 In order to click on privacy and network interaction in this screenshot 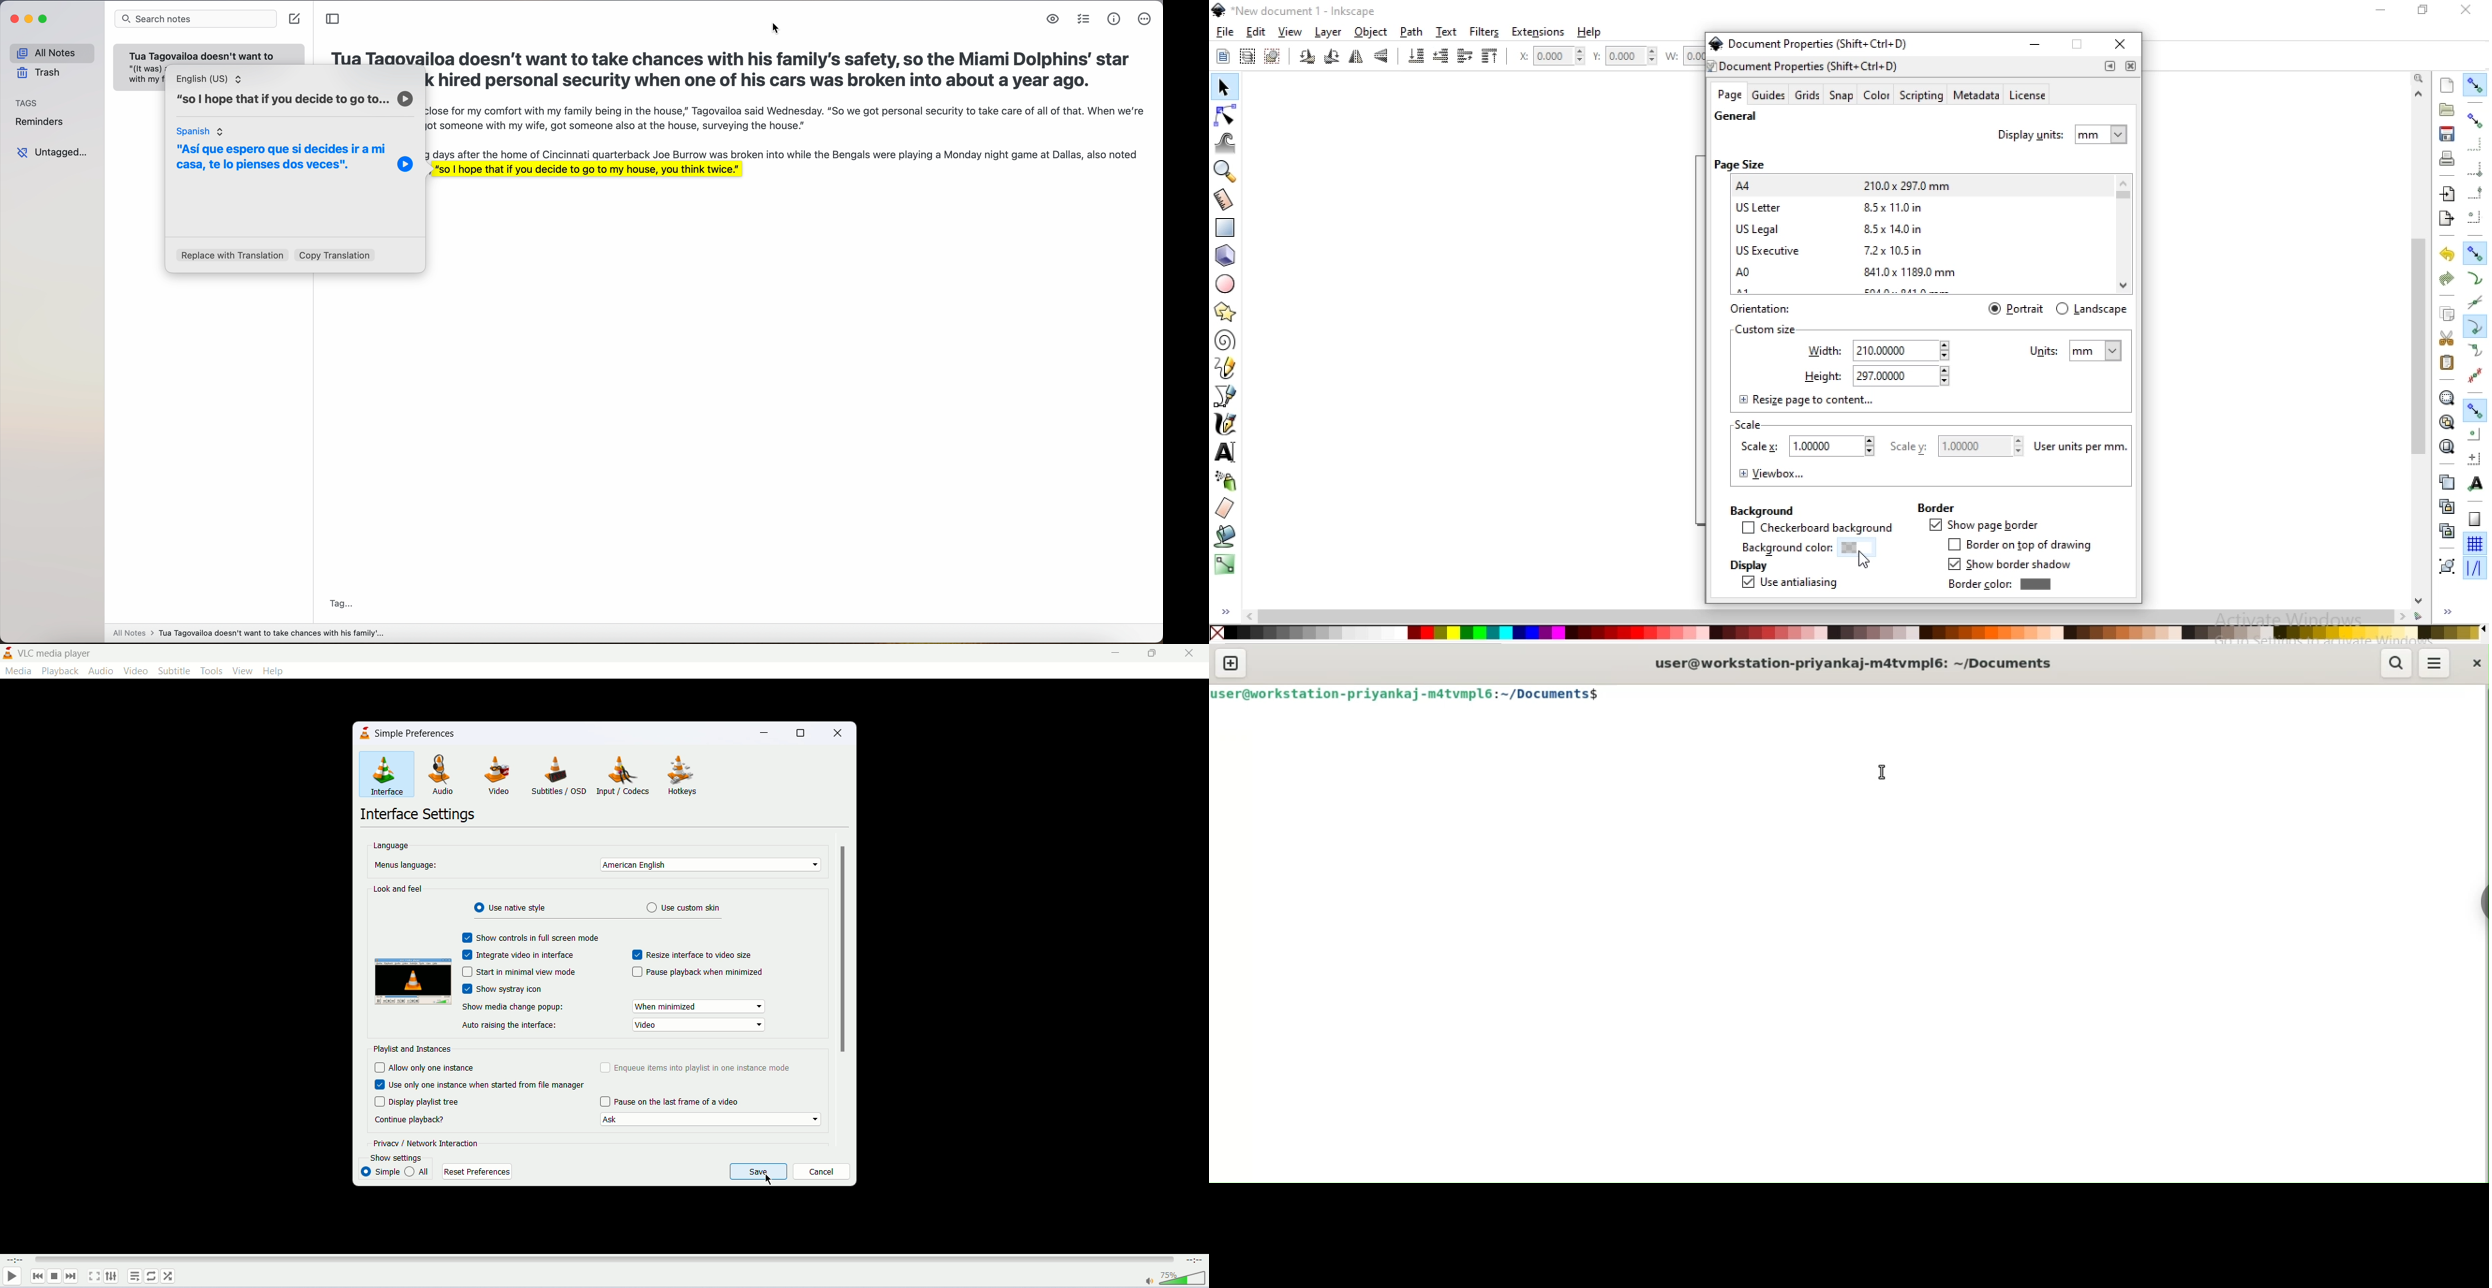, I will do `click(428, 1142)`.